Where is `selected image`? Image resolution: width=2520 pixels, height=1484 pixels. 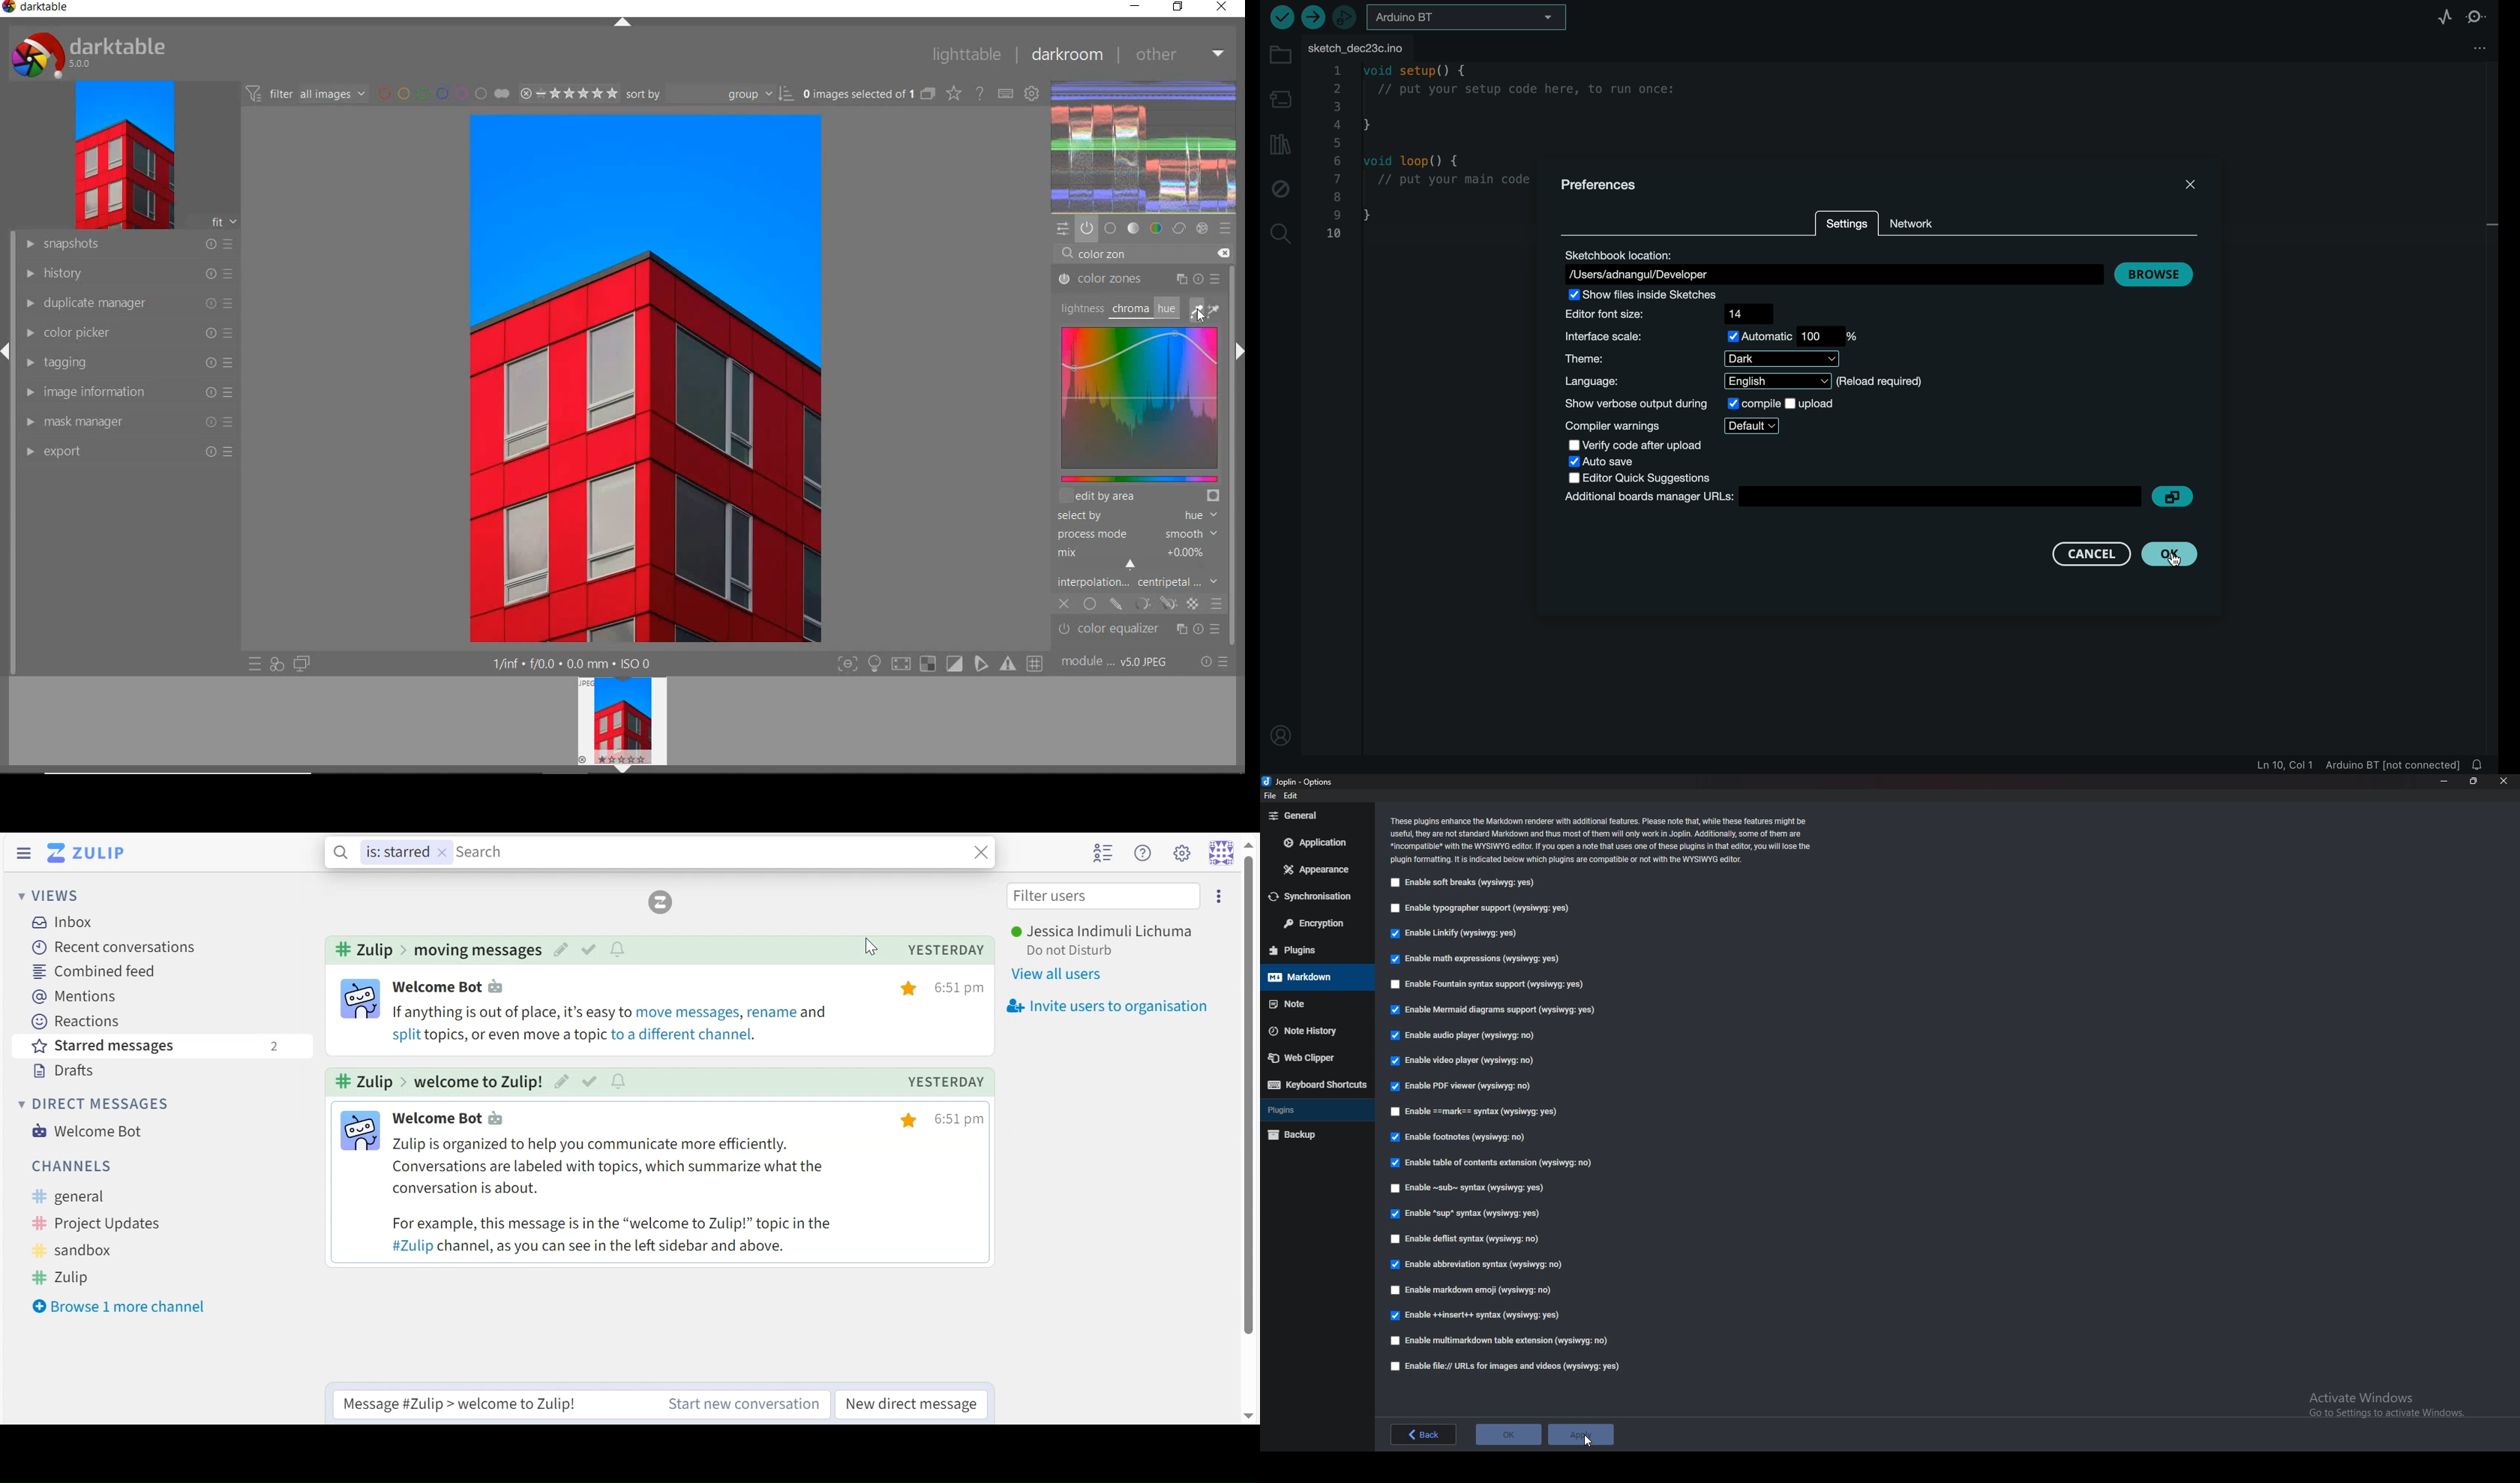
selected image is located at coordinates (646, 380).